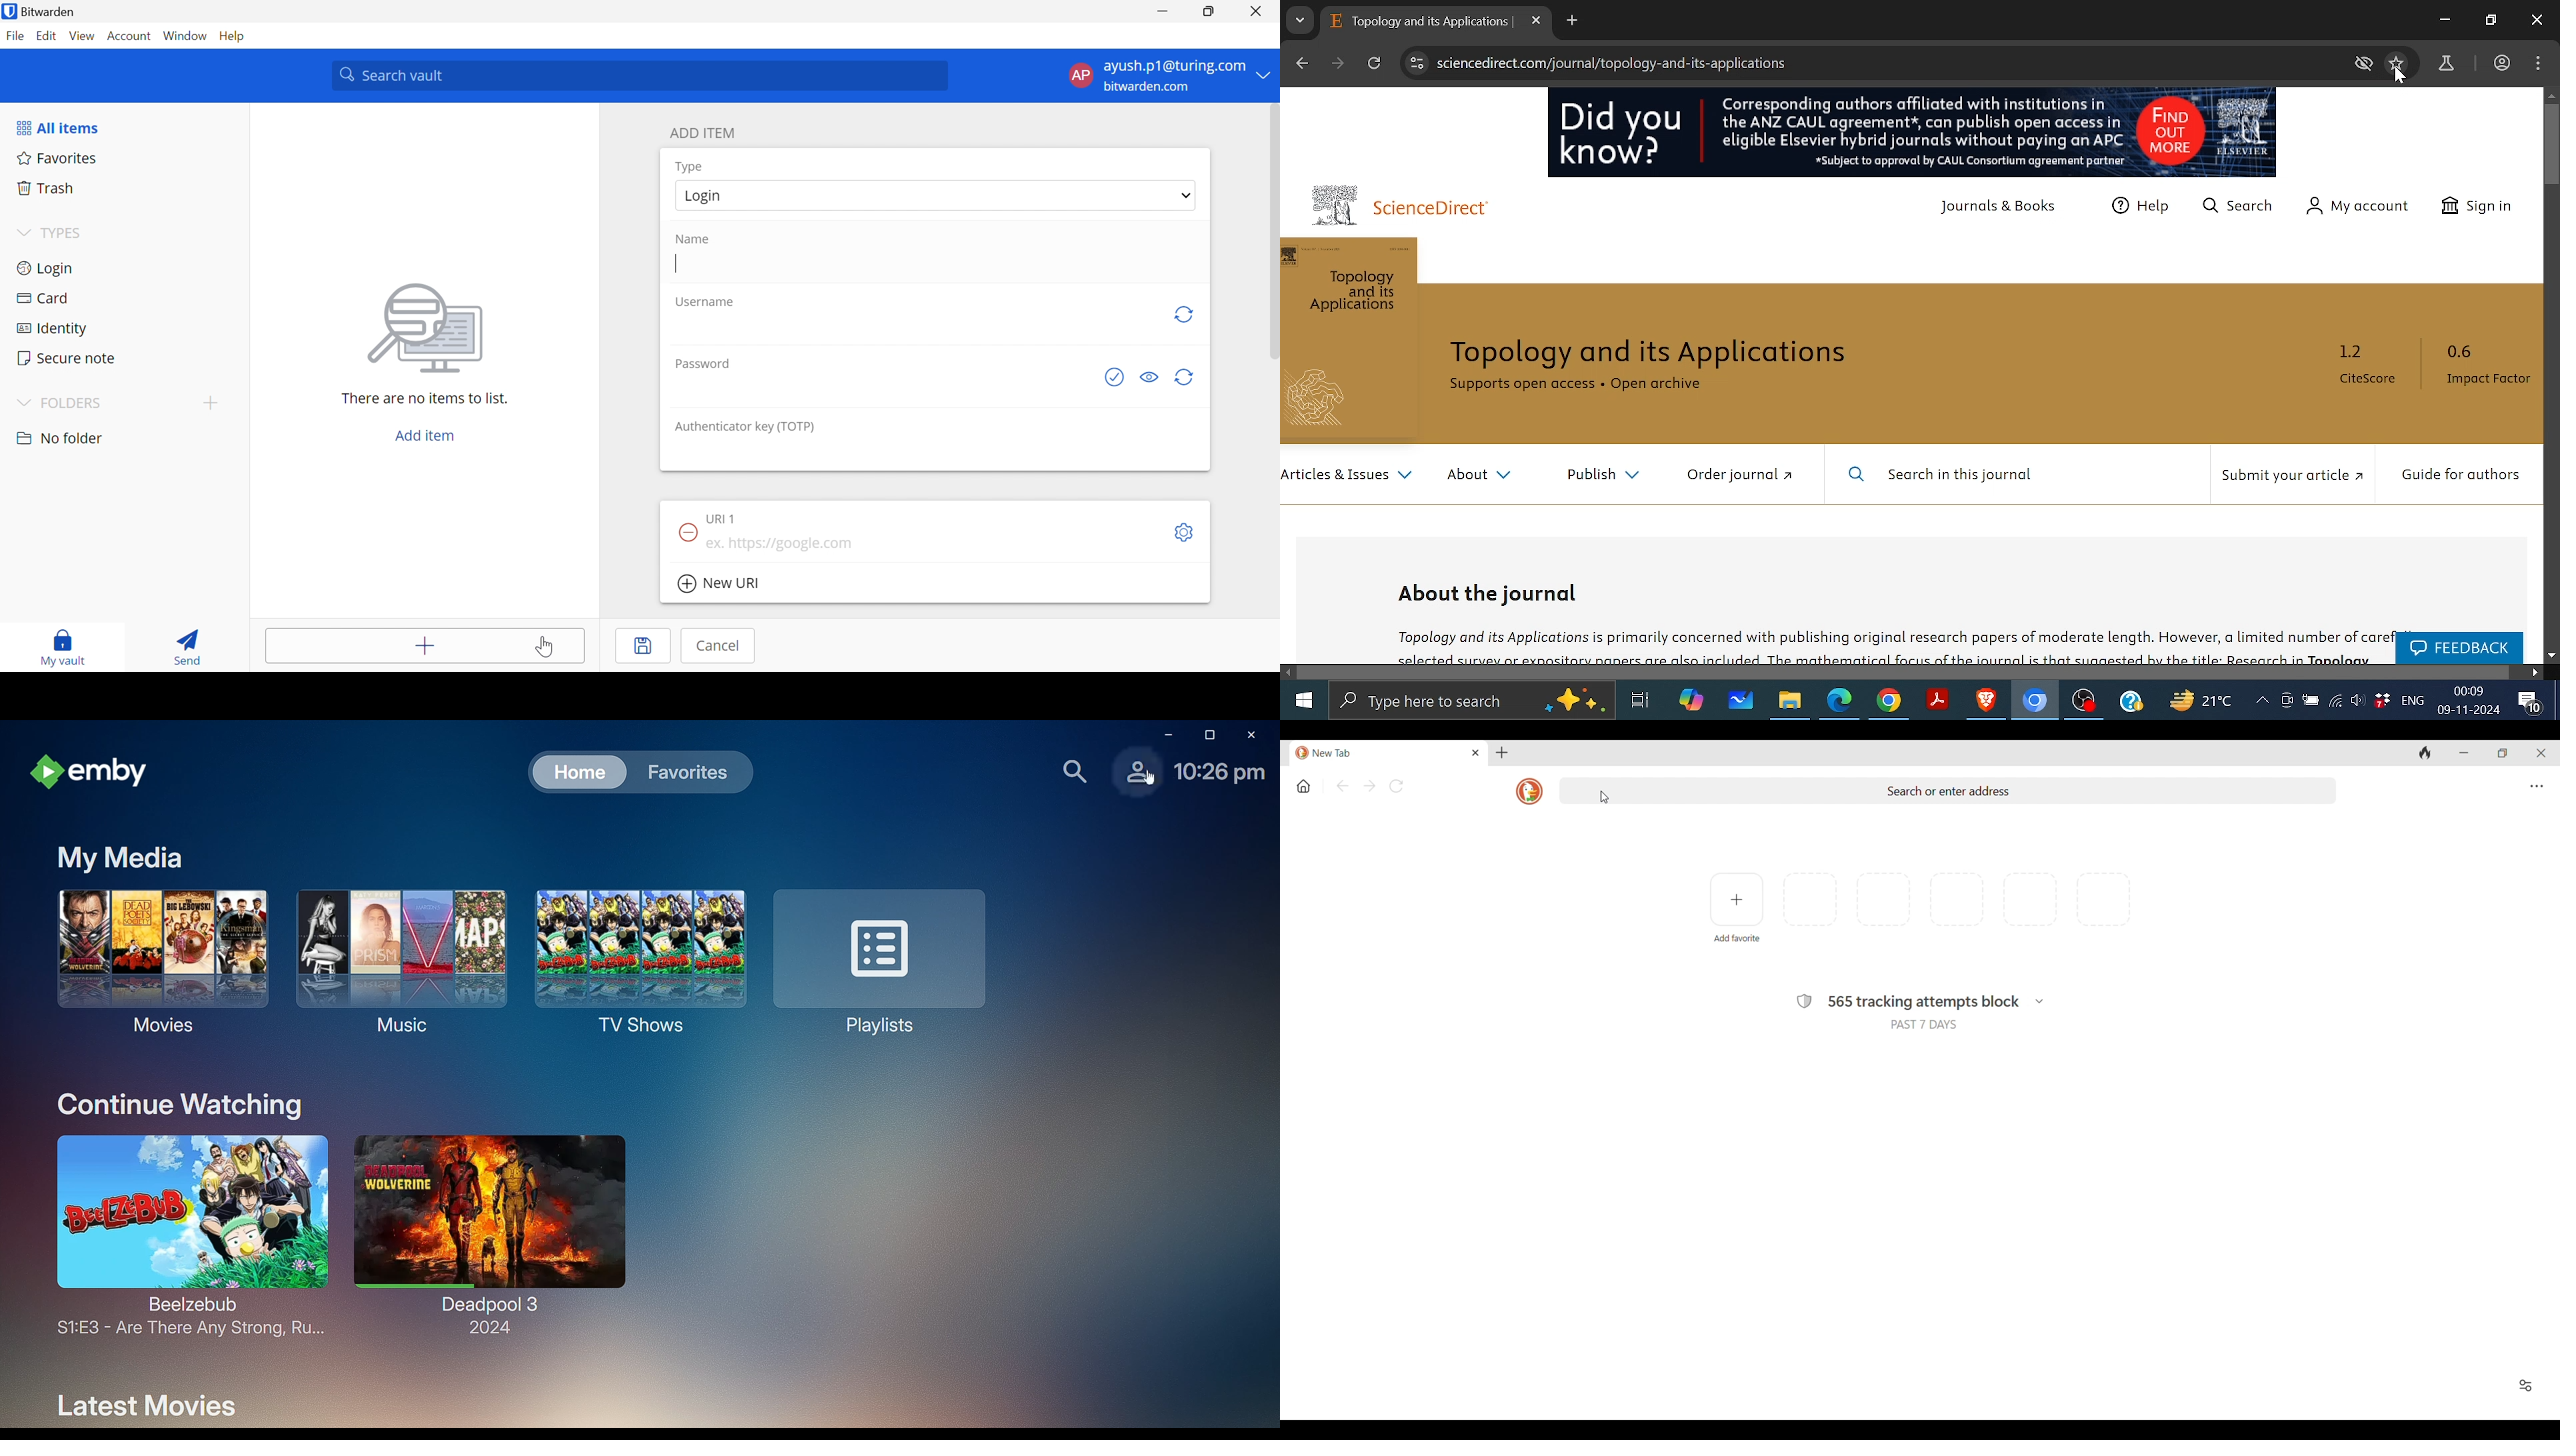 The image size is (2576, 1456). Describe the element at coordinates (1840, 700) in the screenshot. I see `Microsoft Edge` at that location.